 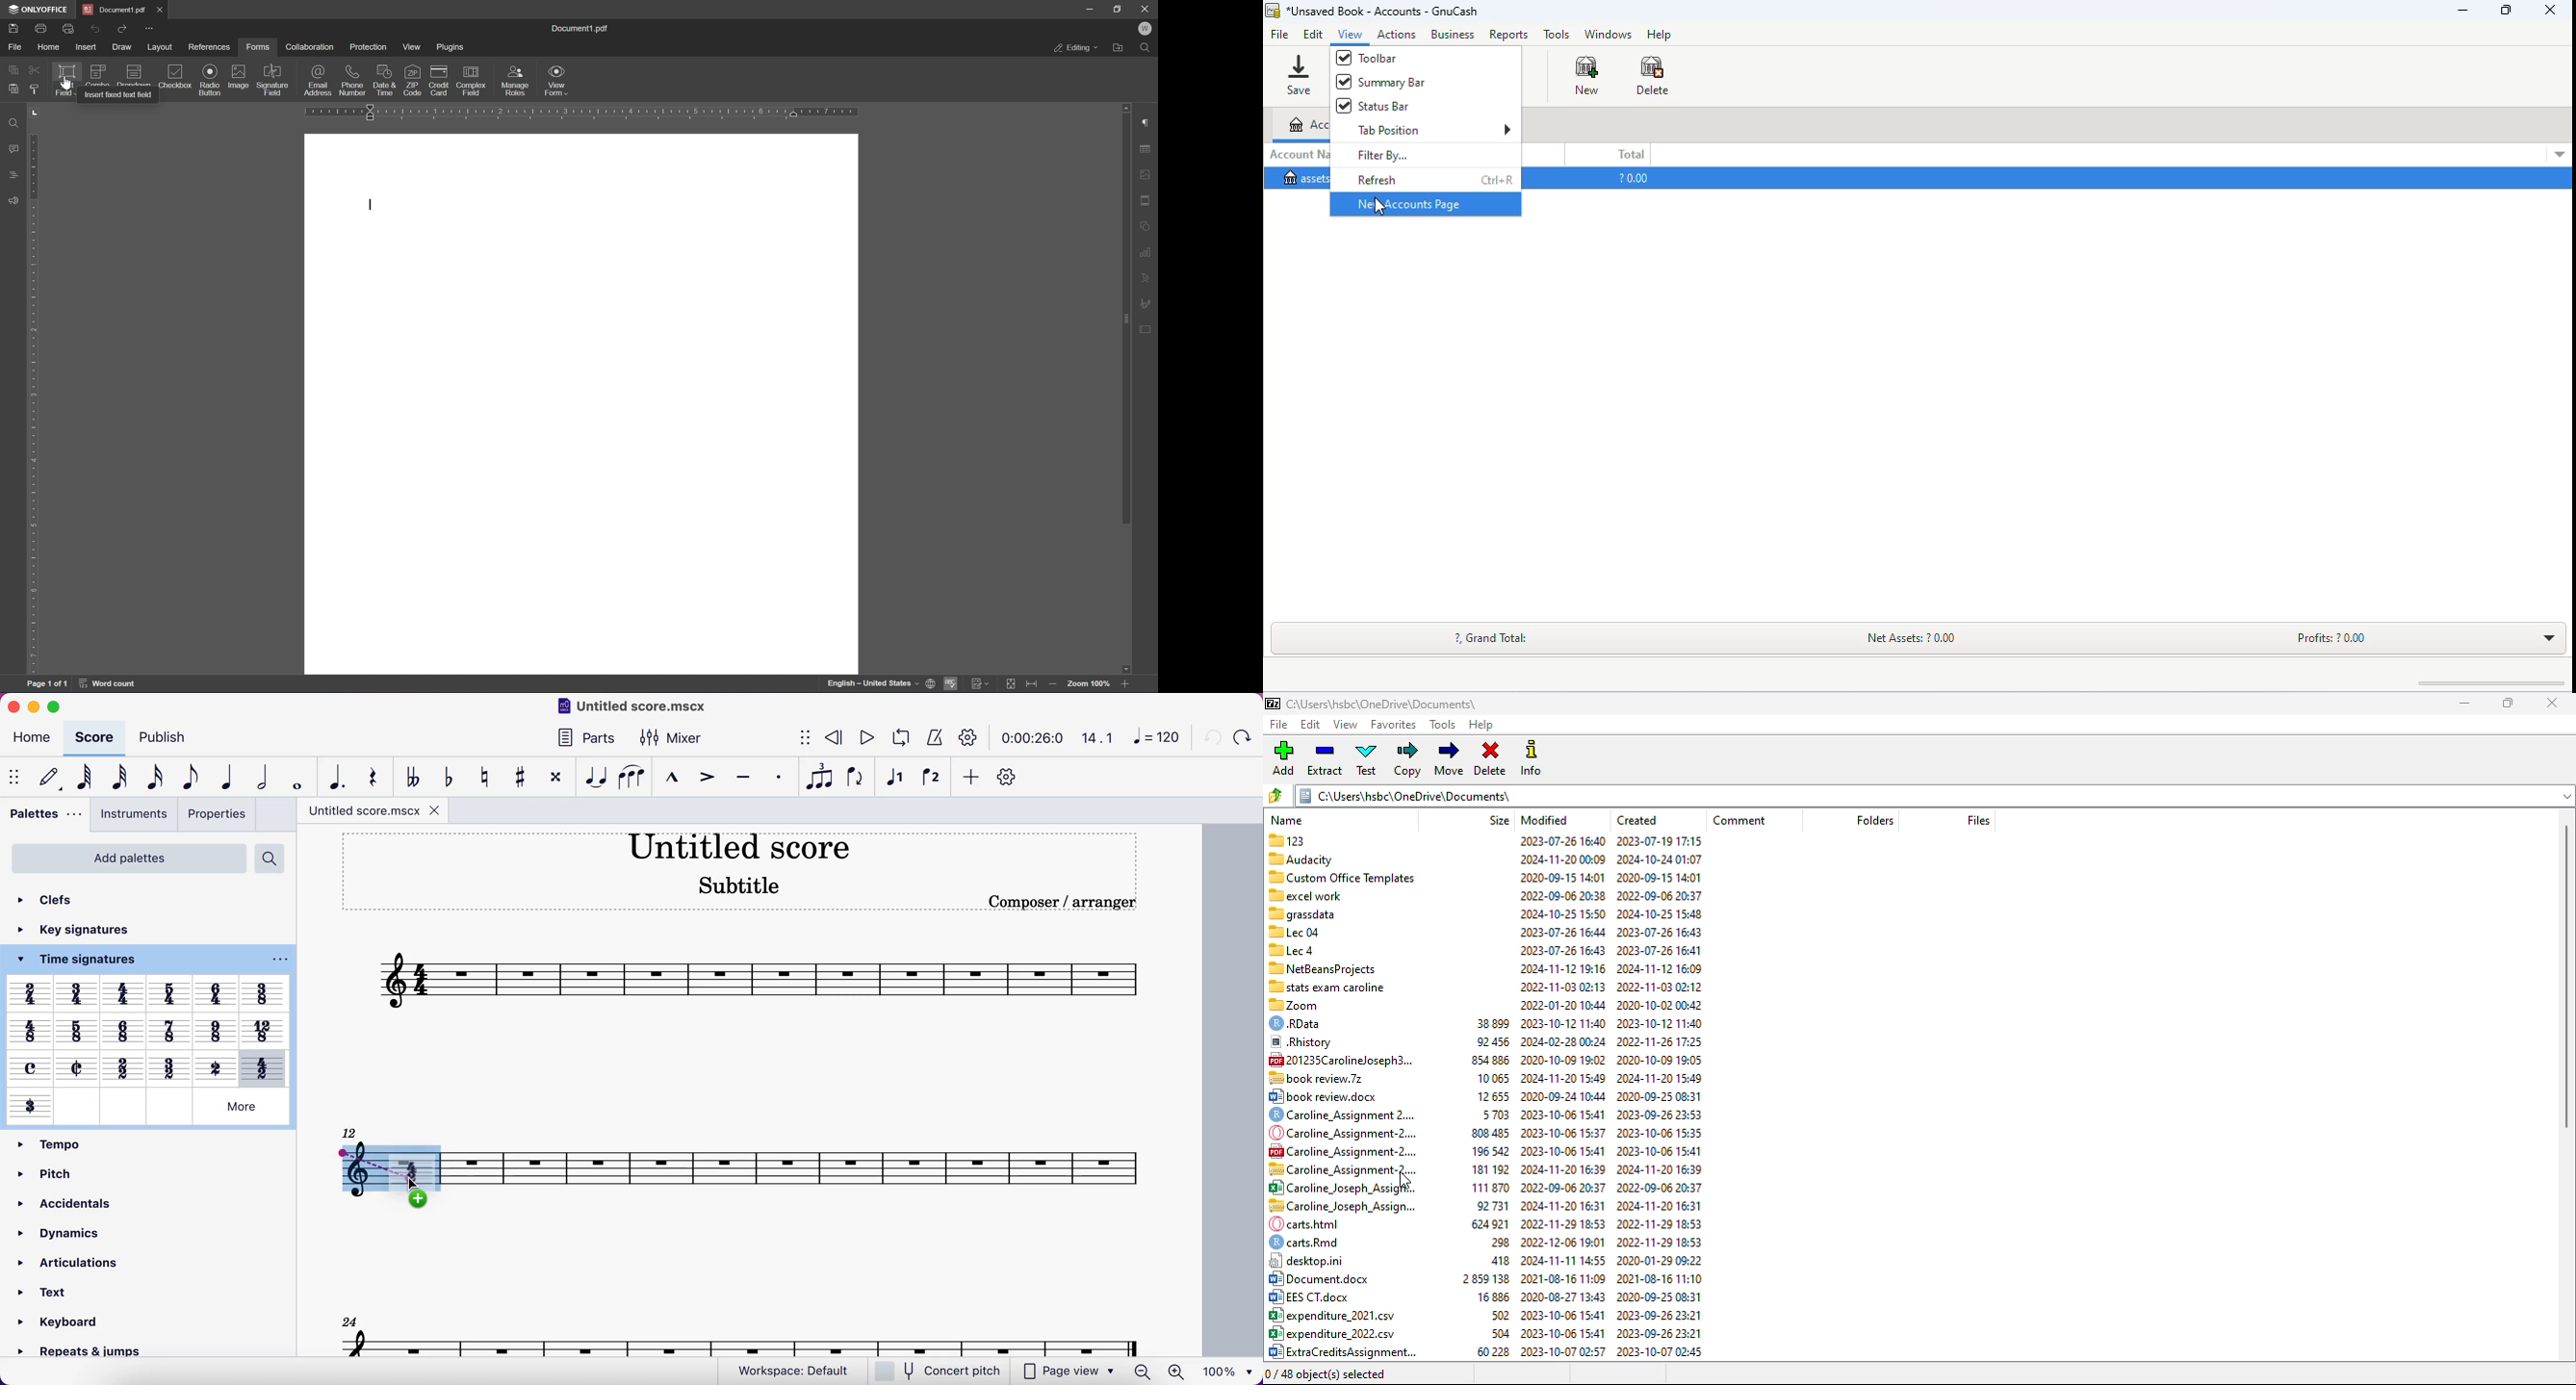 What do you see at coordinates (46, 1144) in the screenshot?
I see `tempo` at bounding box center [46, 1144].